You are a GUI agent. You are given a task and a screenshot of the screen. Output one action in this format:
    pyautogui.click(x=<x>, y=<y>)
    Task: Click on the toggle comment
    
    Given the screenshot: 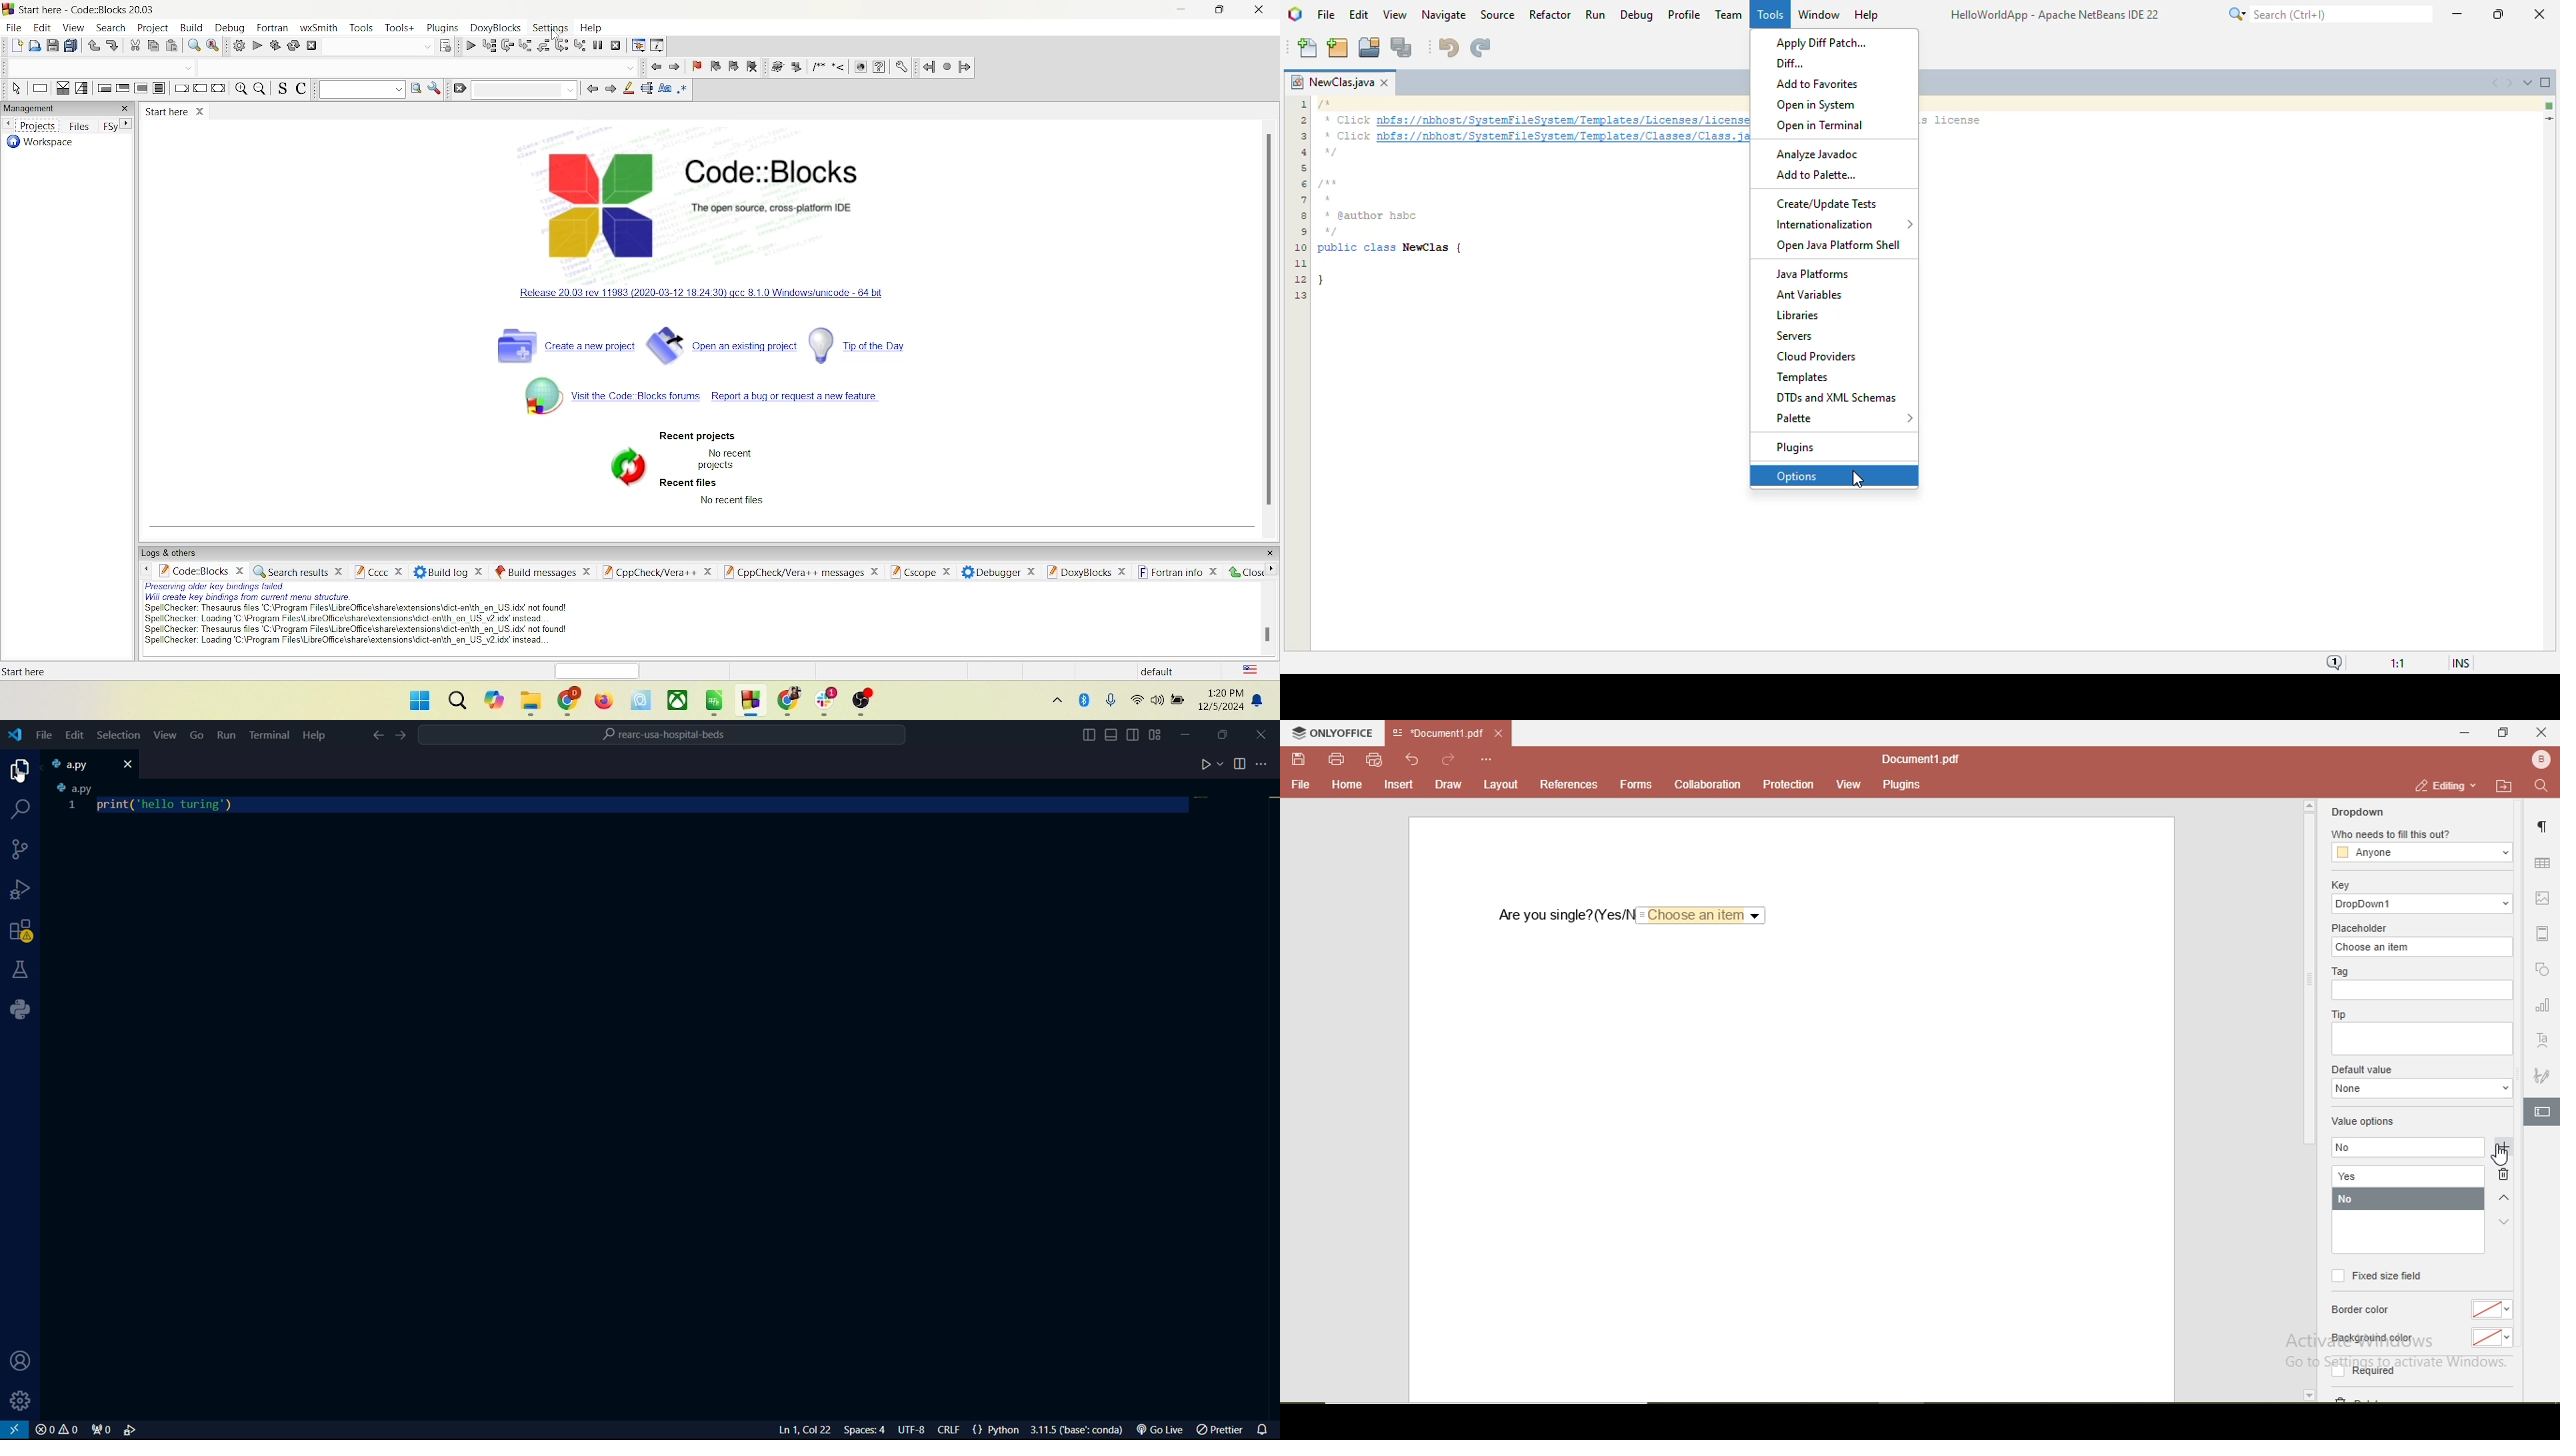 What is the action you would take?
    pyautogui.click(x=304, y=91)
    